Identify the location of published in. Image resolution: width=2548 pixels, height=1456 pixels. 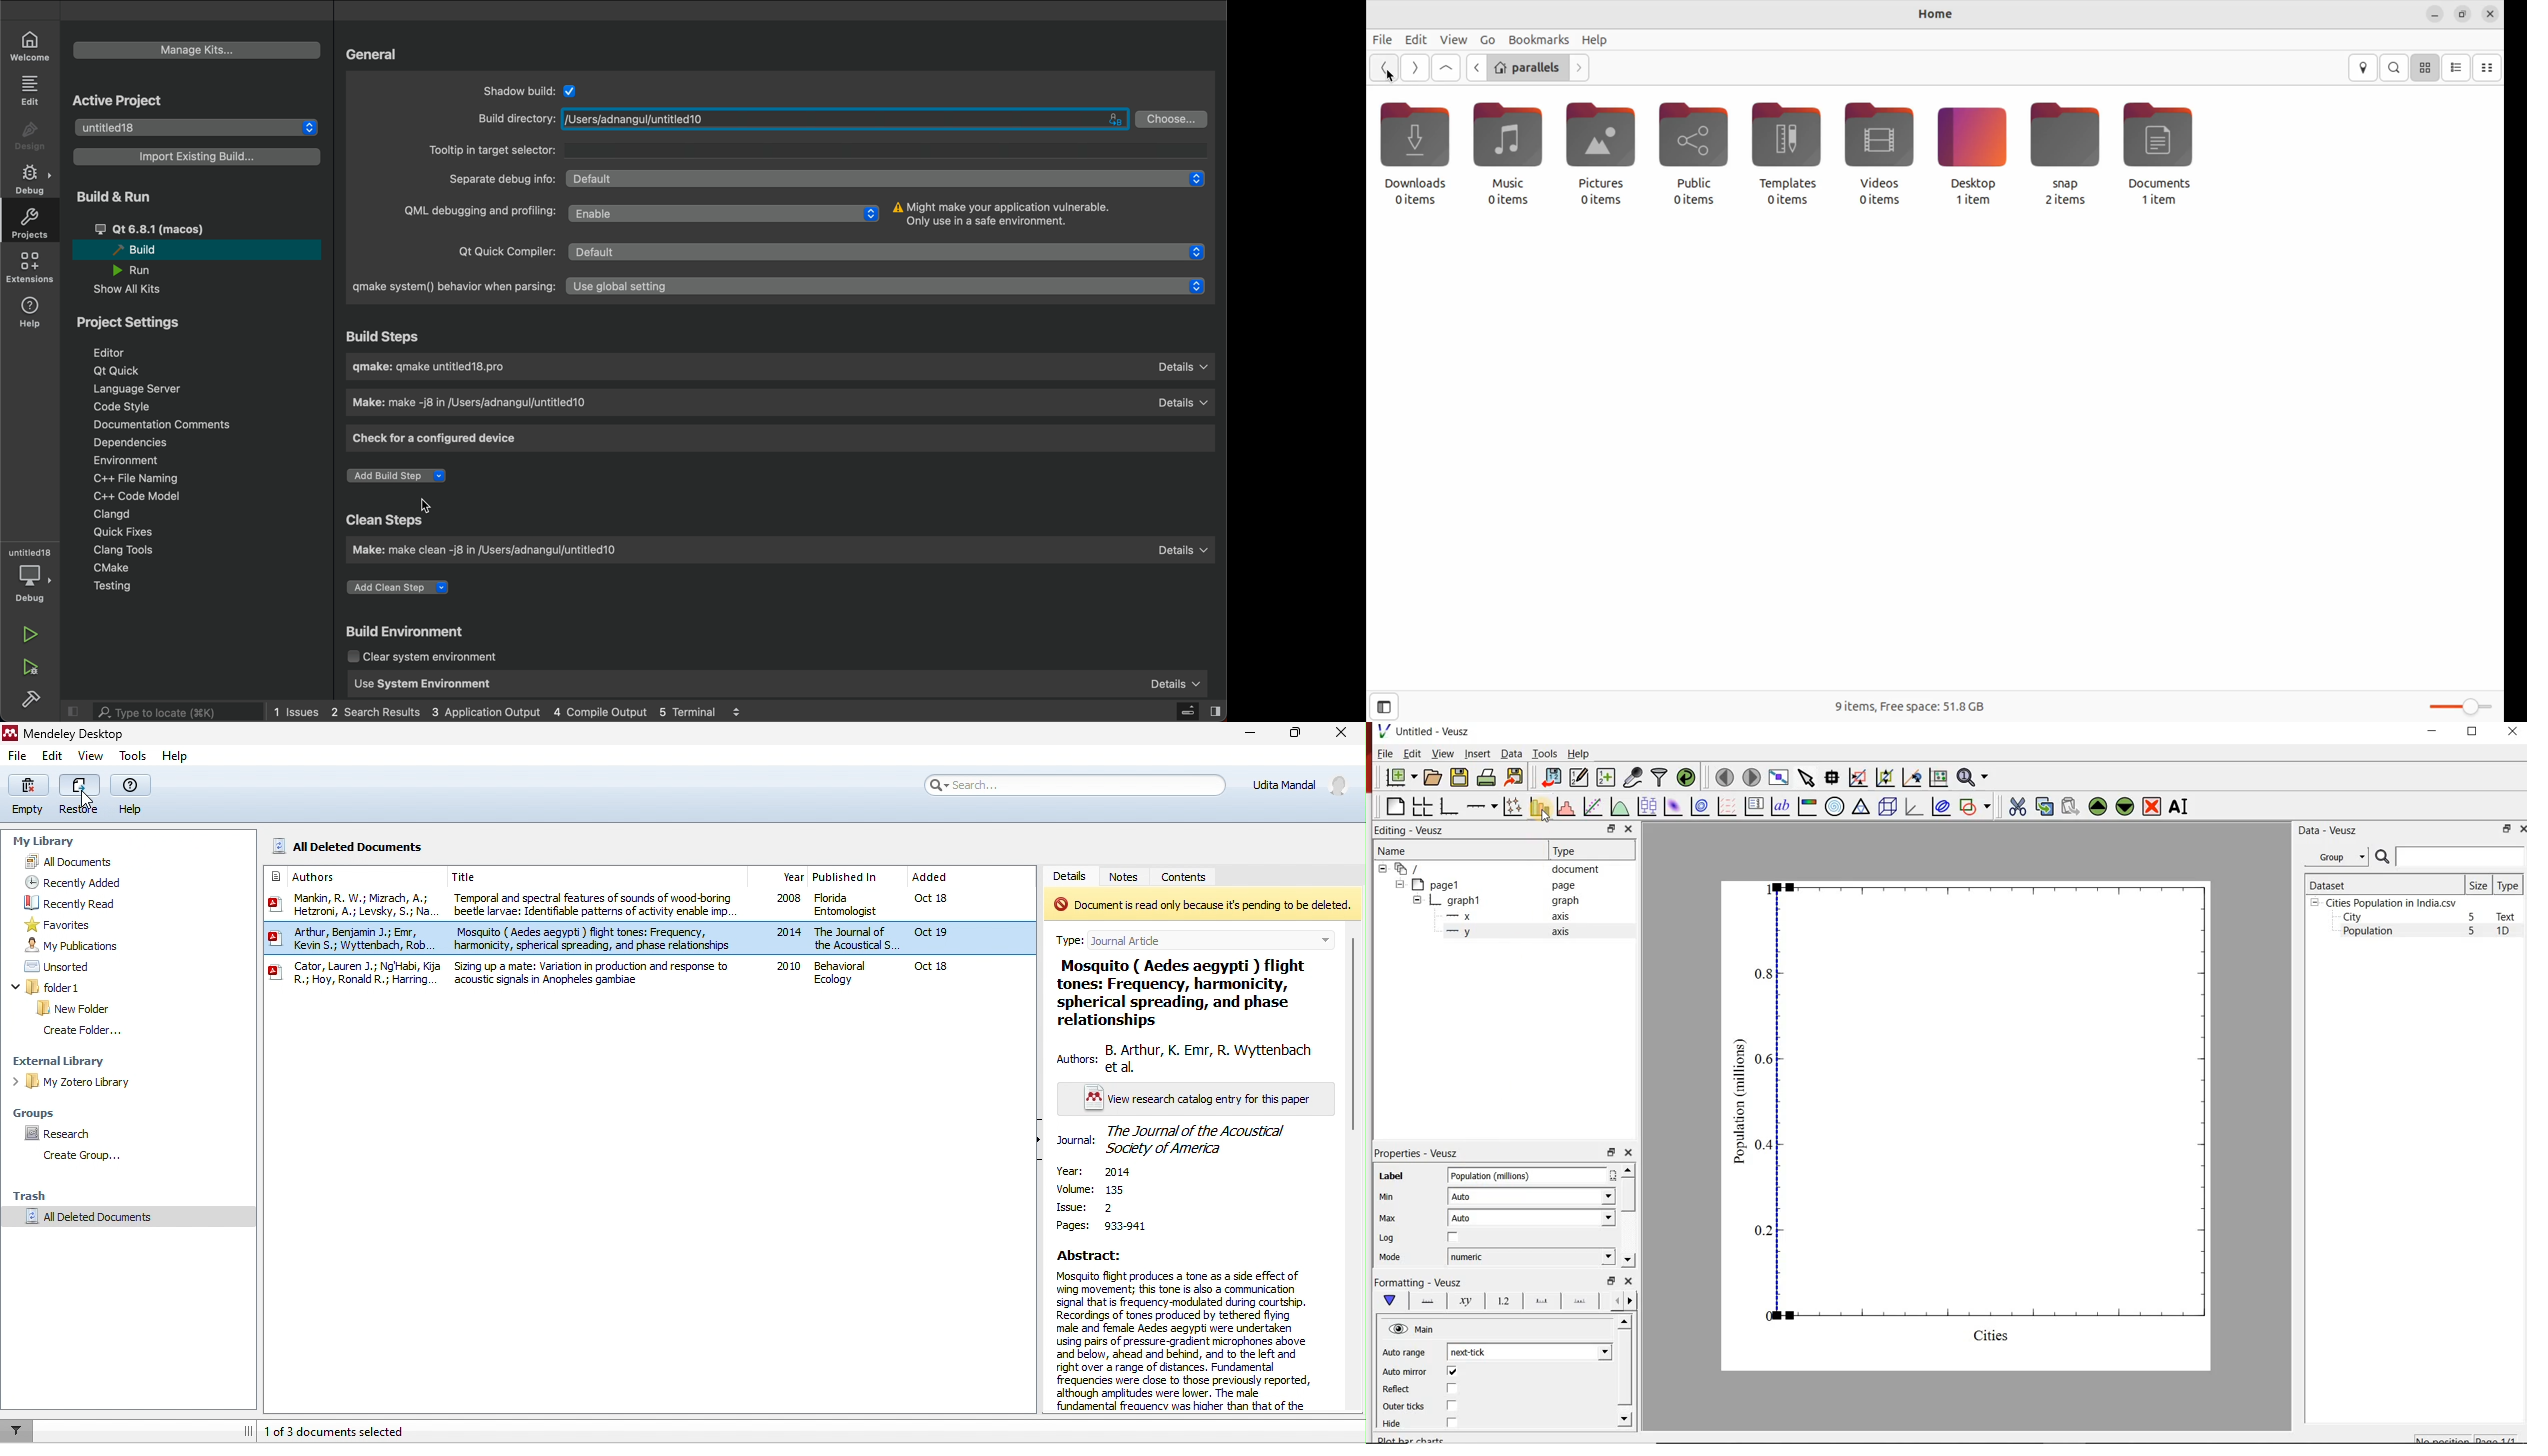
(847, 875).